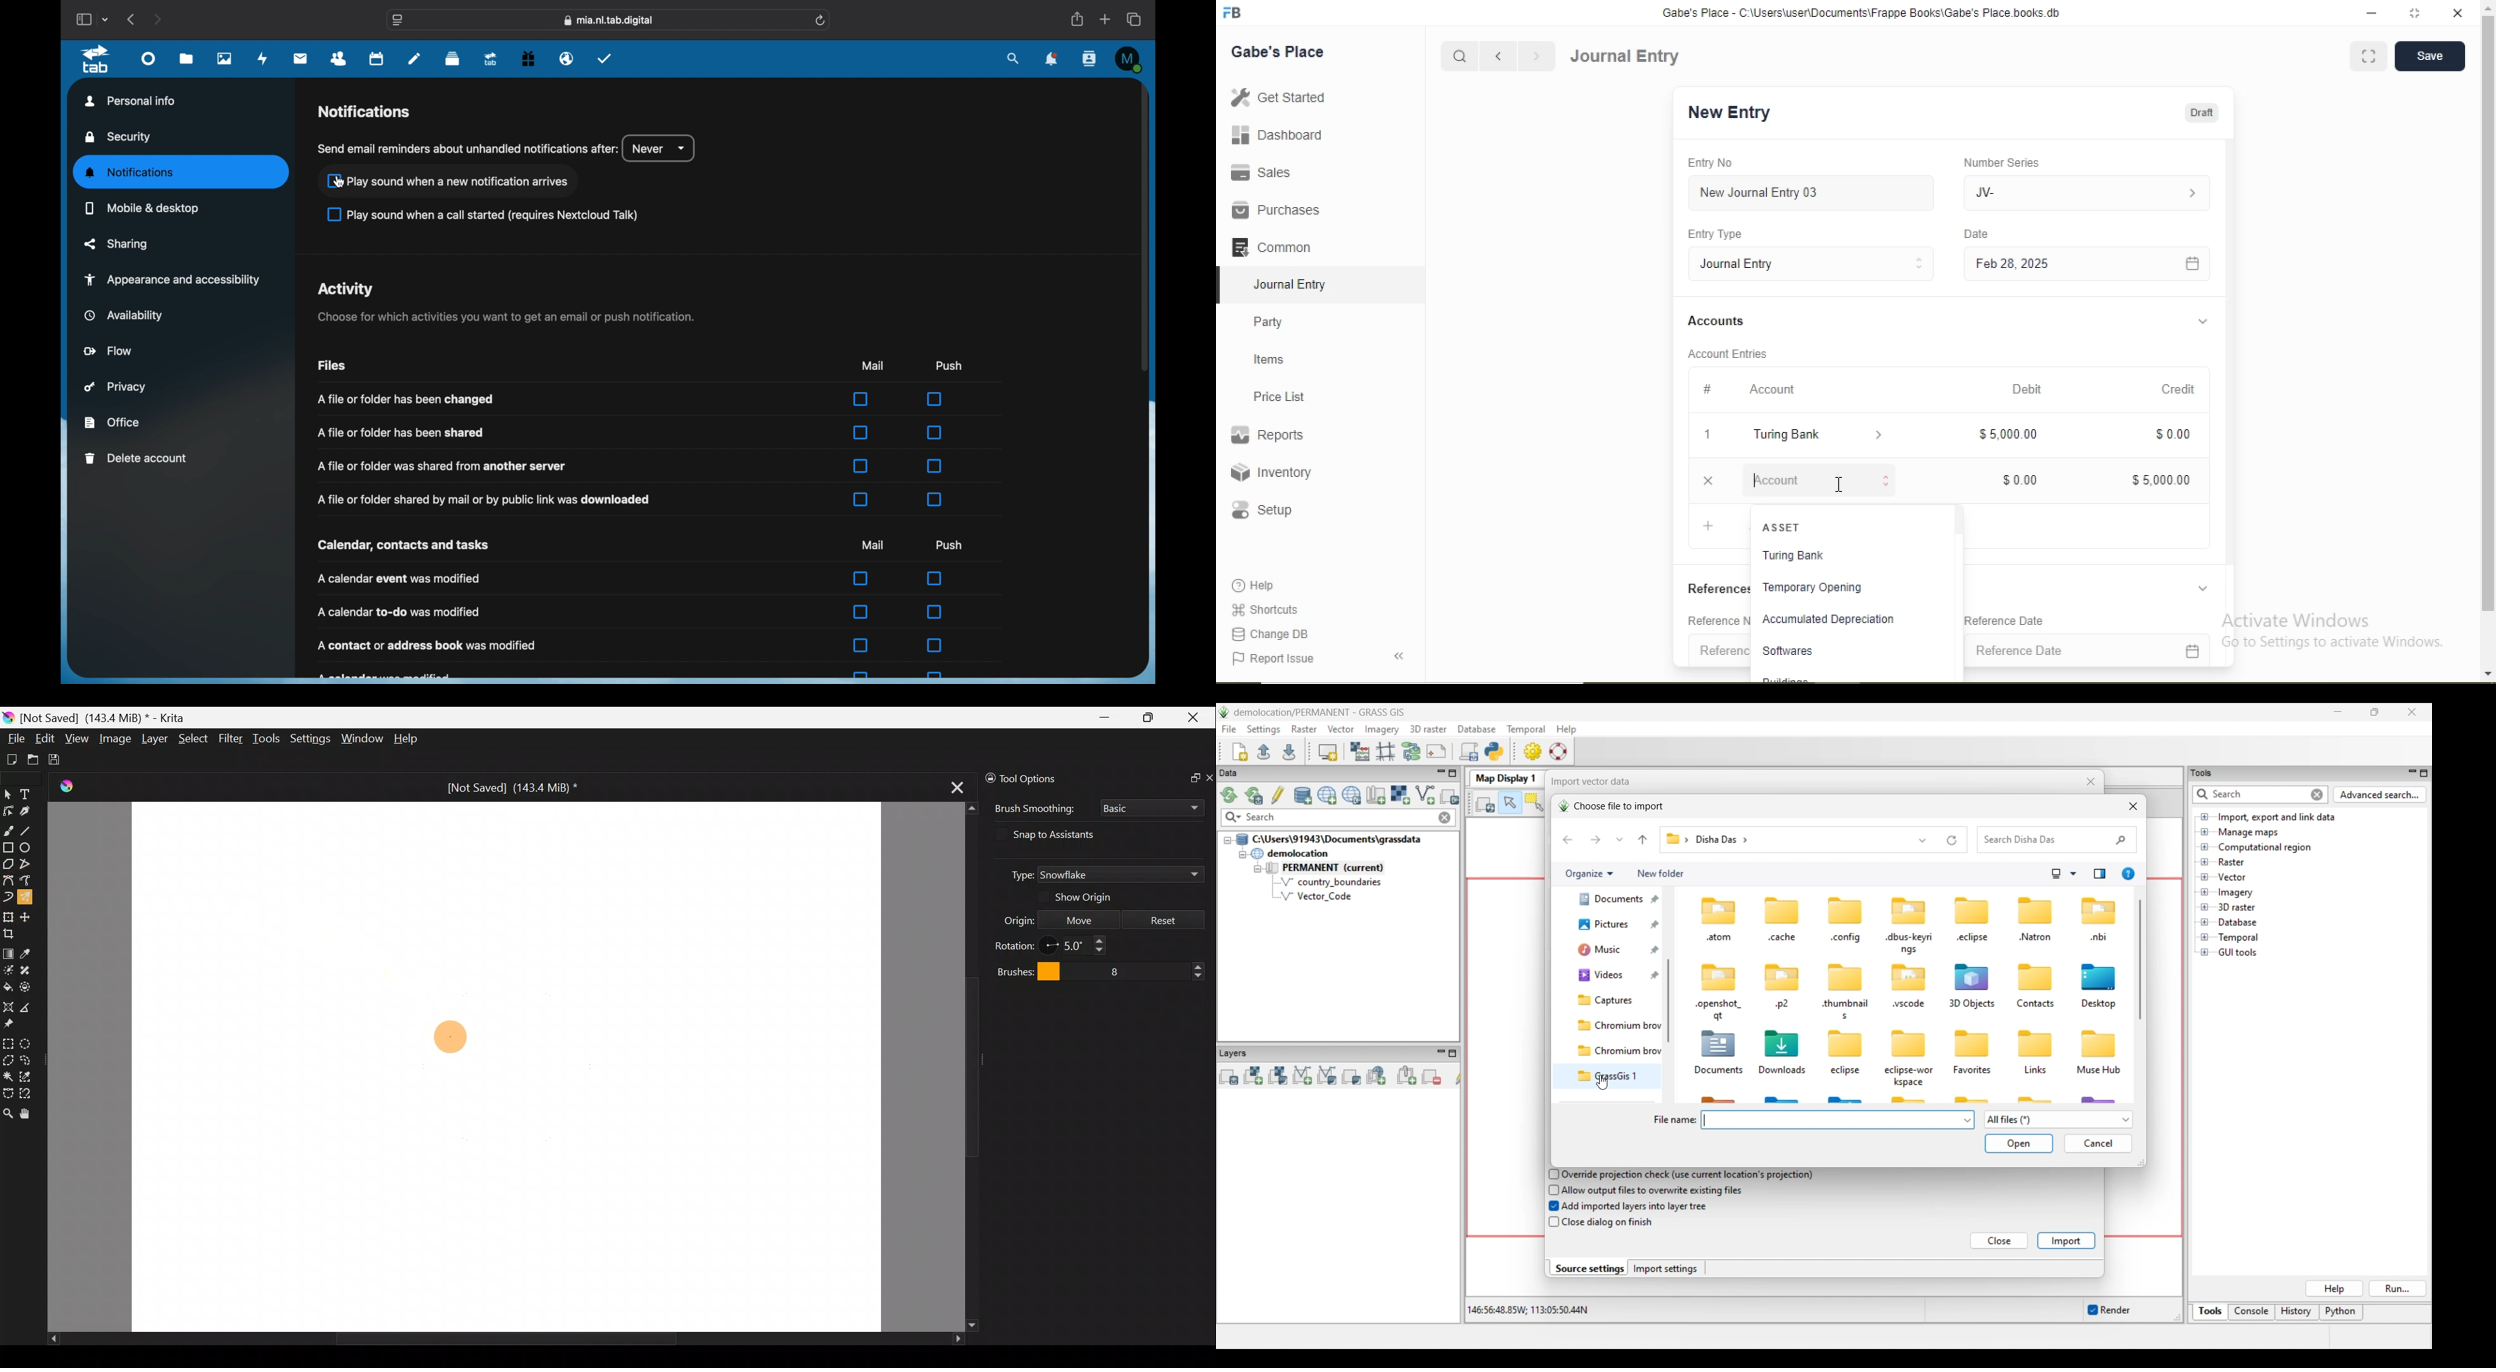  What do you see at coordinates (142, 209) in the screenshot?
I see `mobile and desktop` at bounding box center [142, 209].